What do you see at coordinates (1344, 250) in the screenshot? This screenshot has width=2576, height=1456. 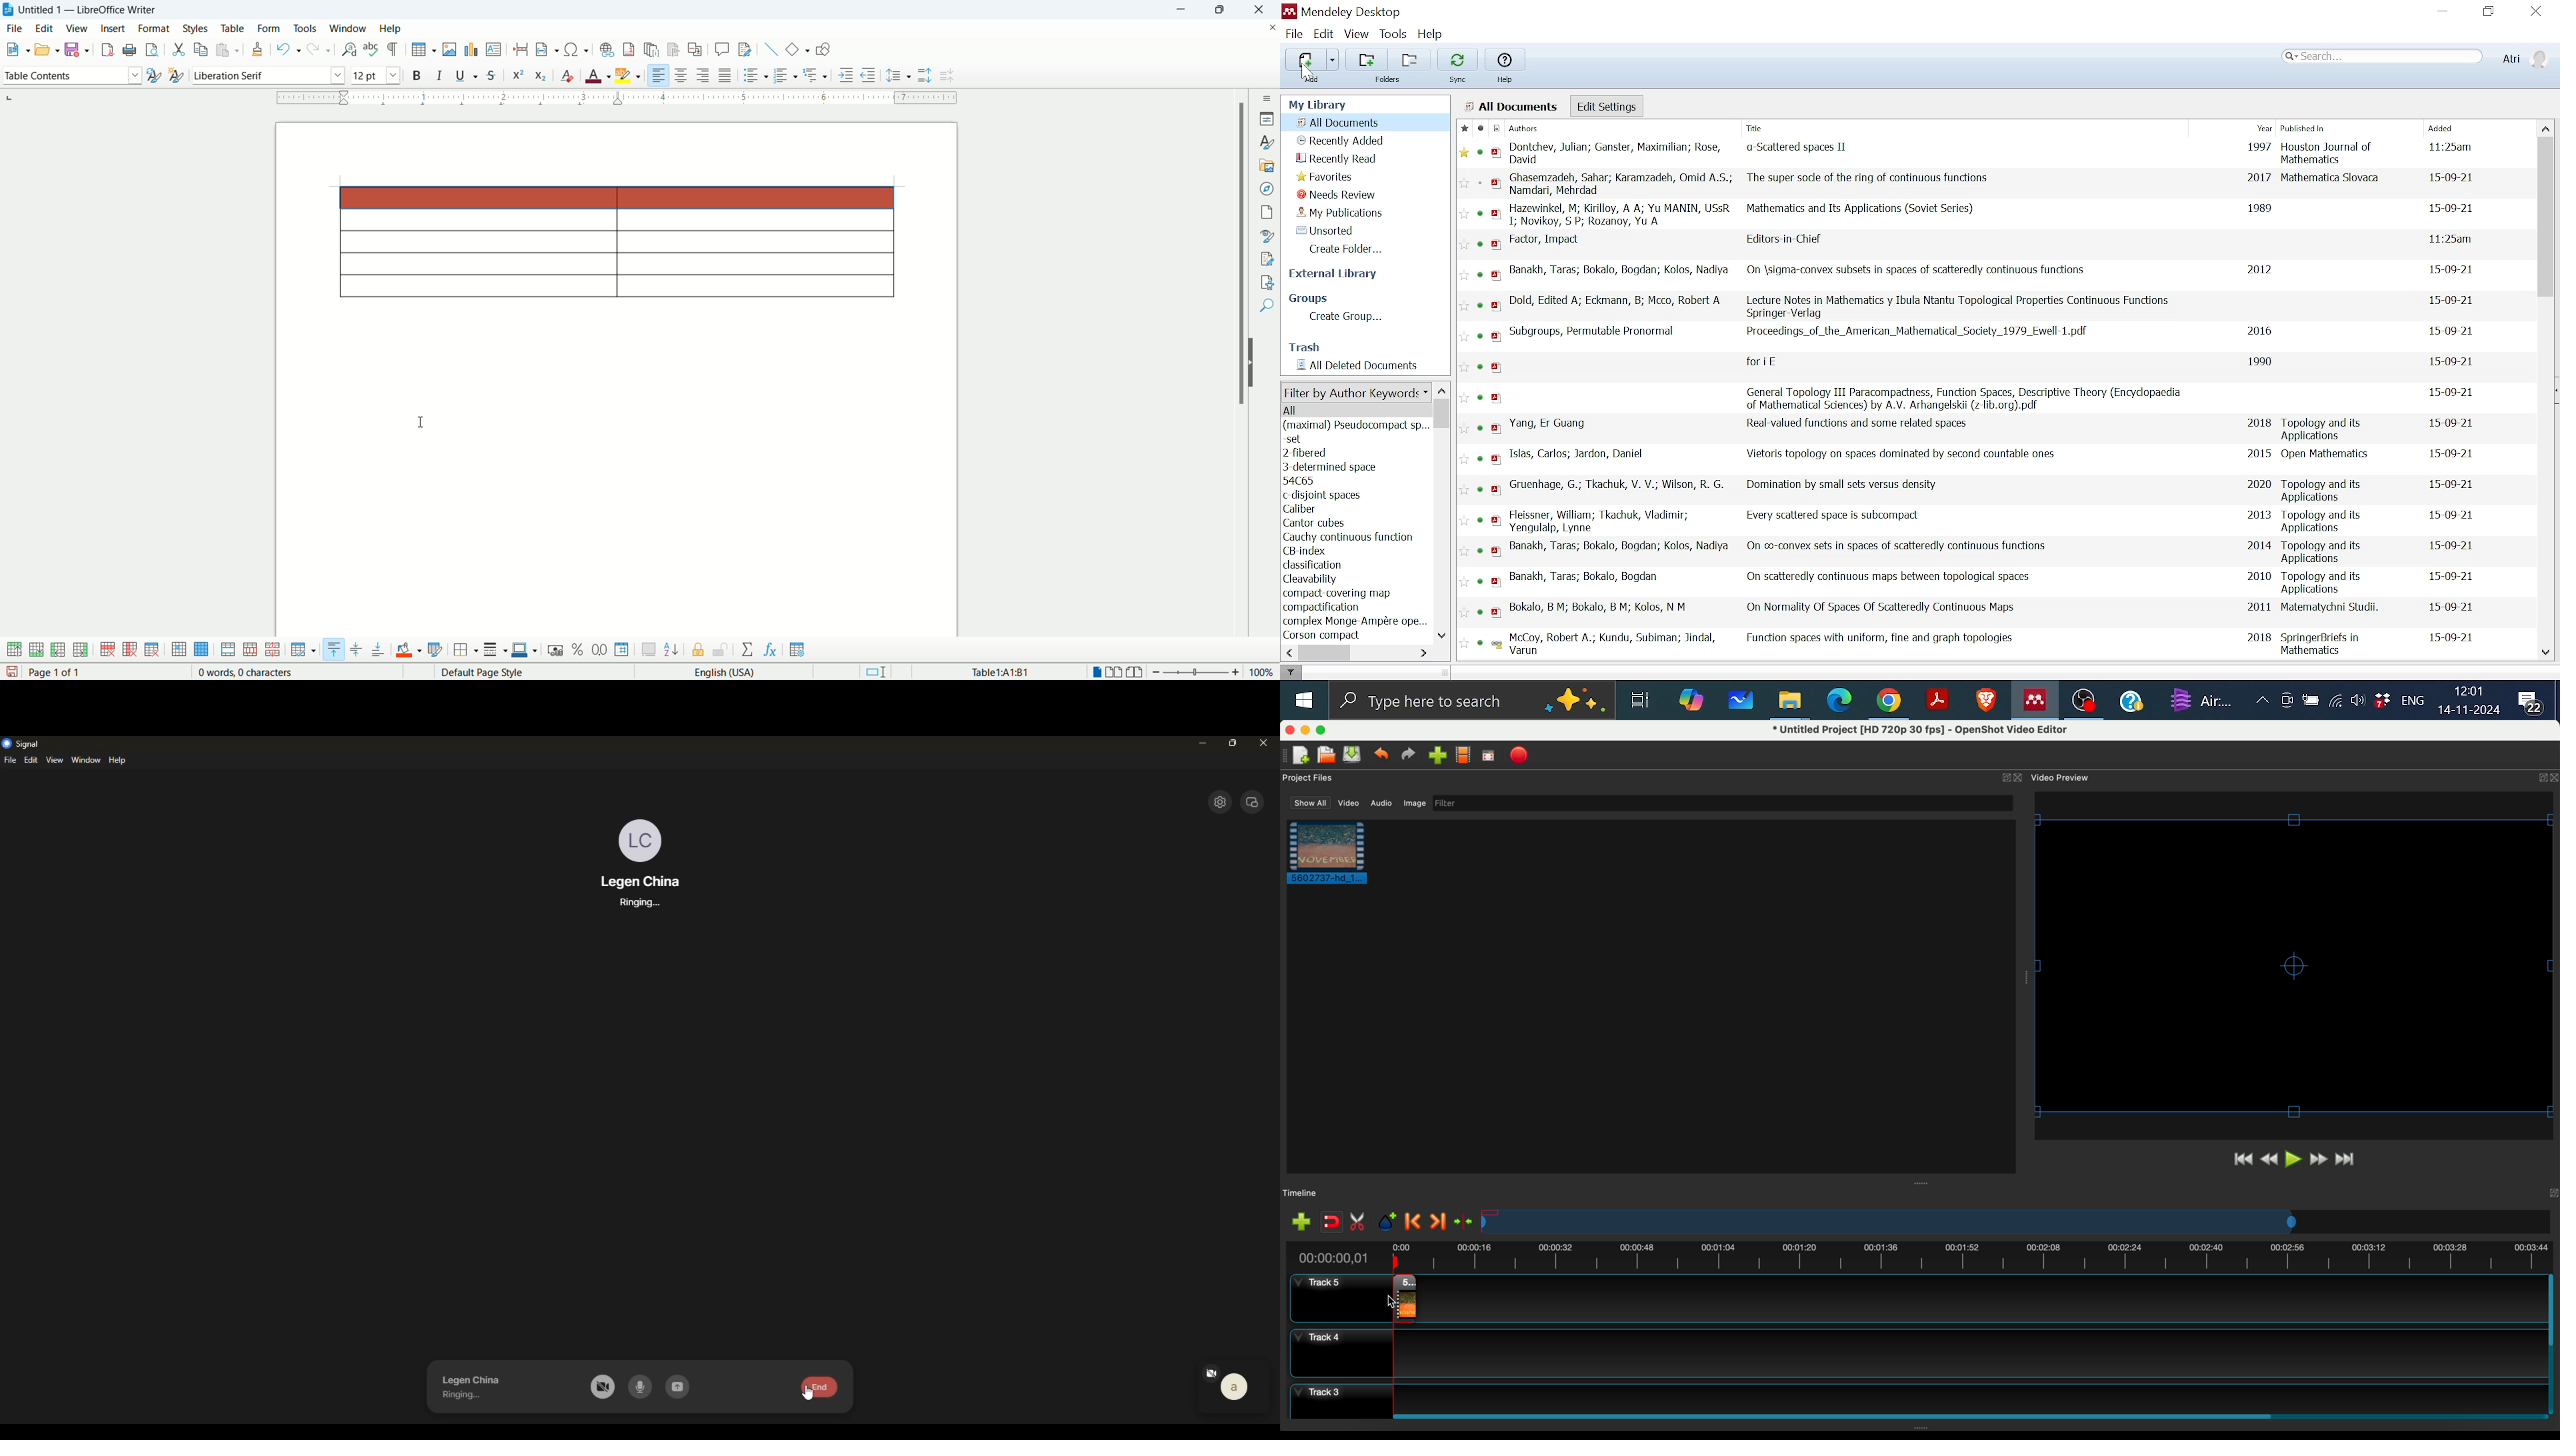 I see `Create folder` at bounding box center [1344, 250].